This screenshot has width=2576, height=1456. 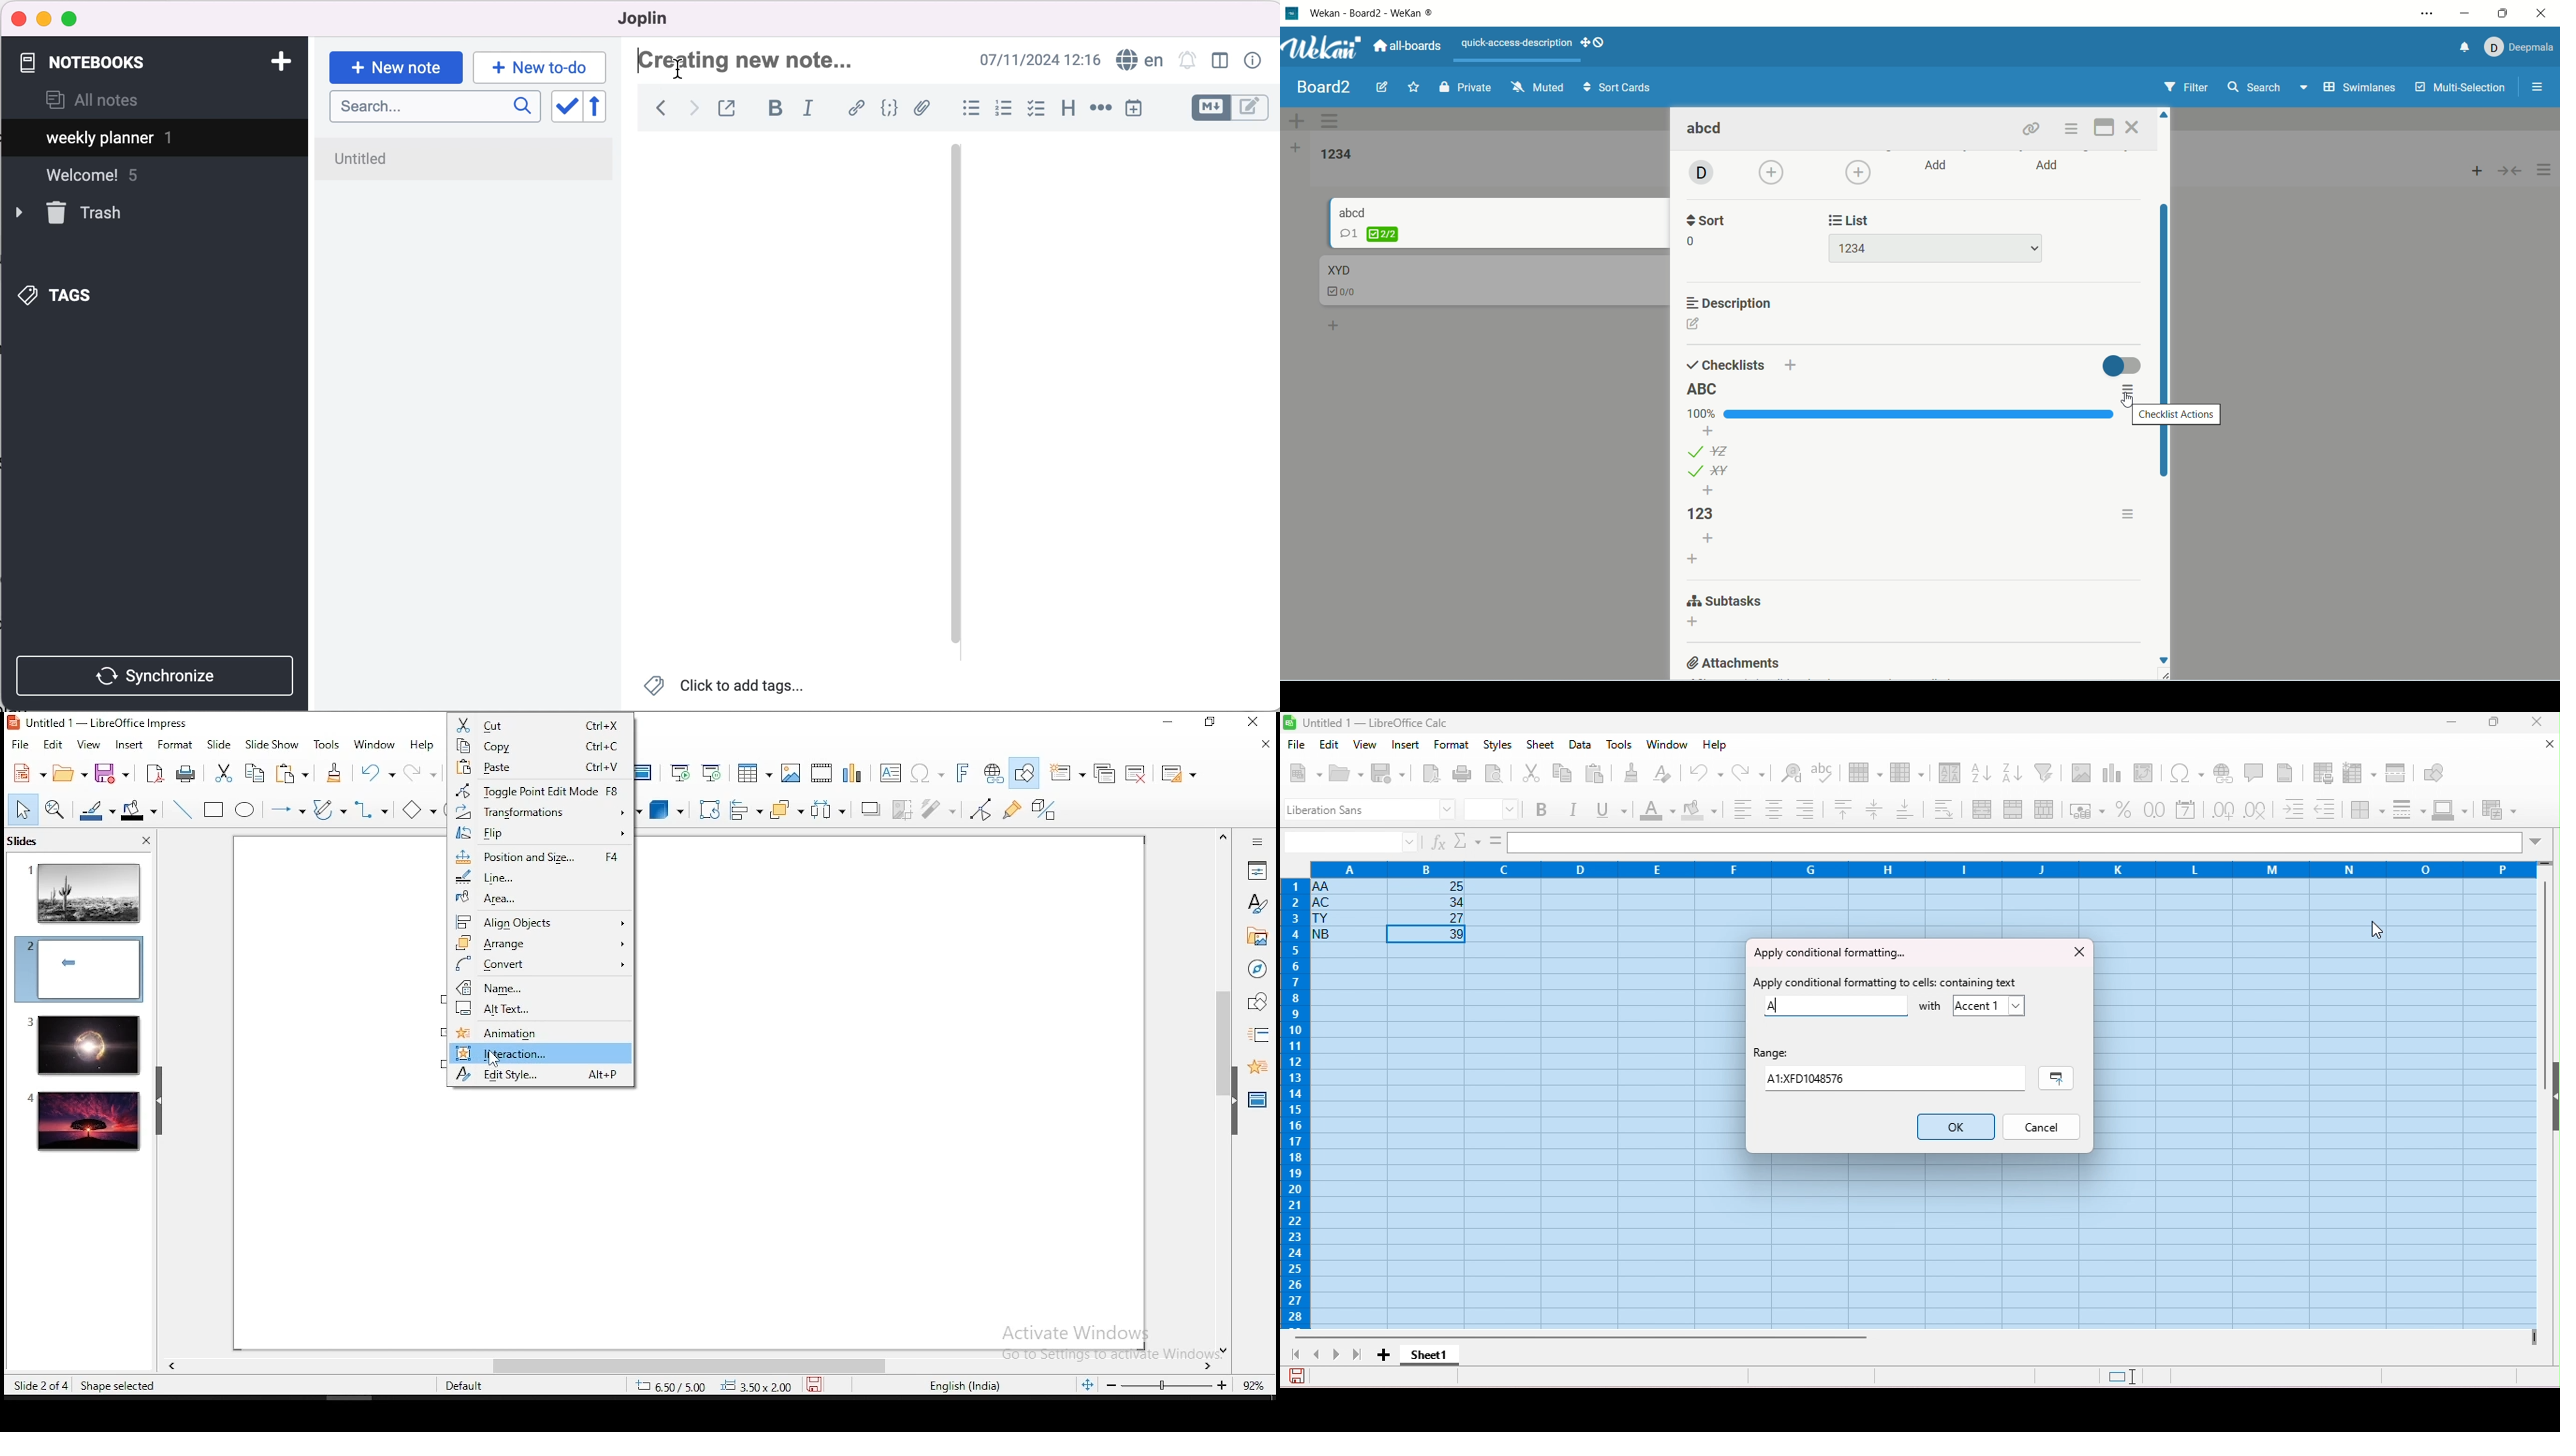 What do you see at coordinates (2012, 771) in the screenshot?
I see `sort descending` at bounding box center [2012, 771].